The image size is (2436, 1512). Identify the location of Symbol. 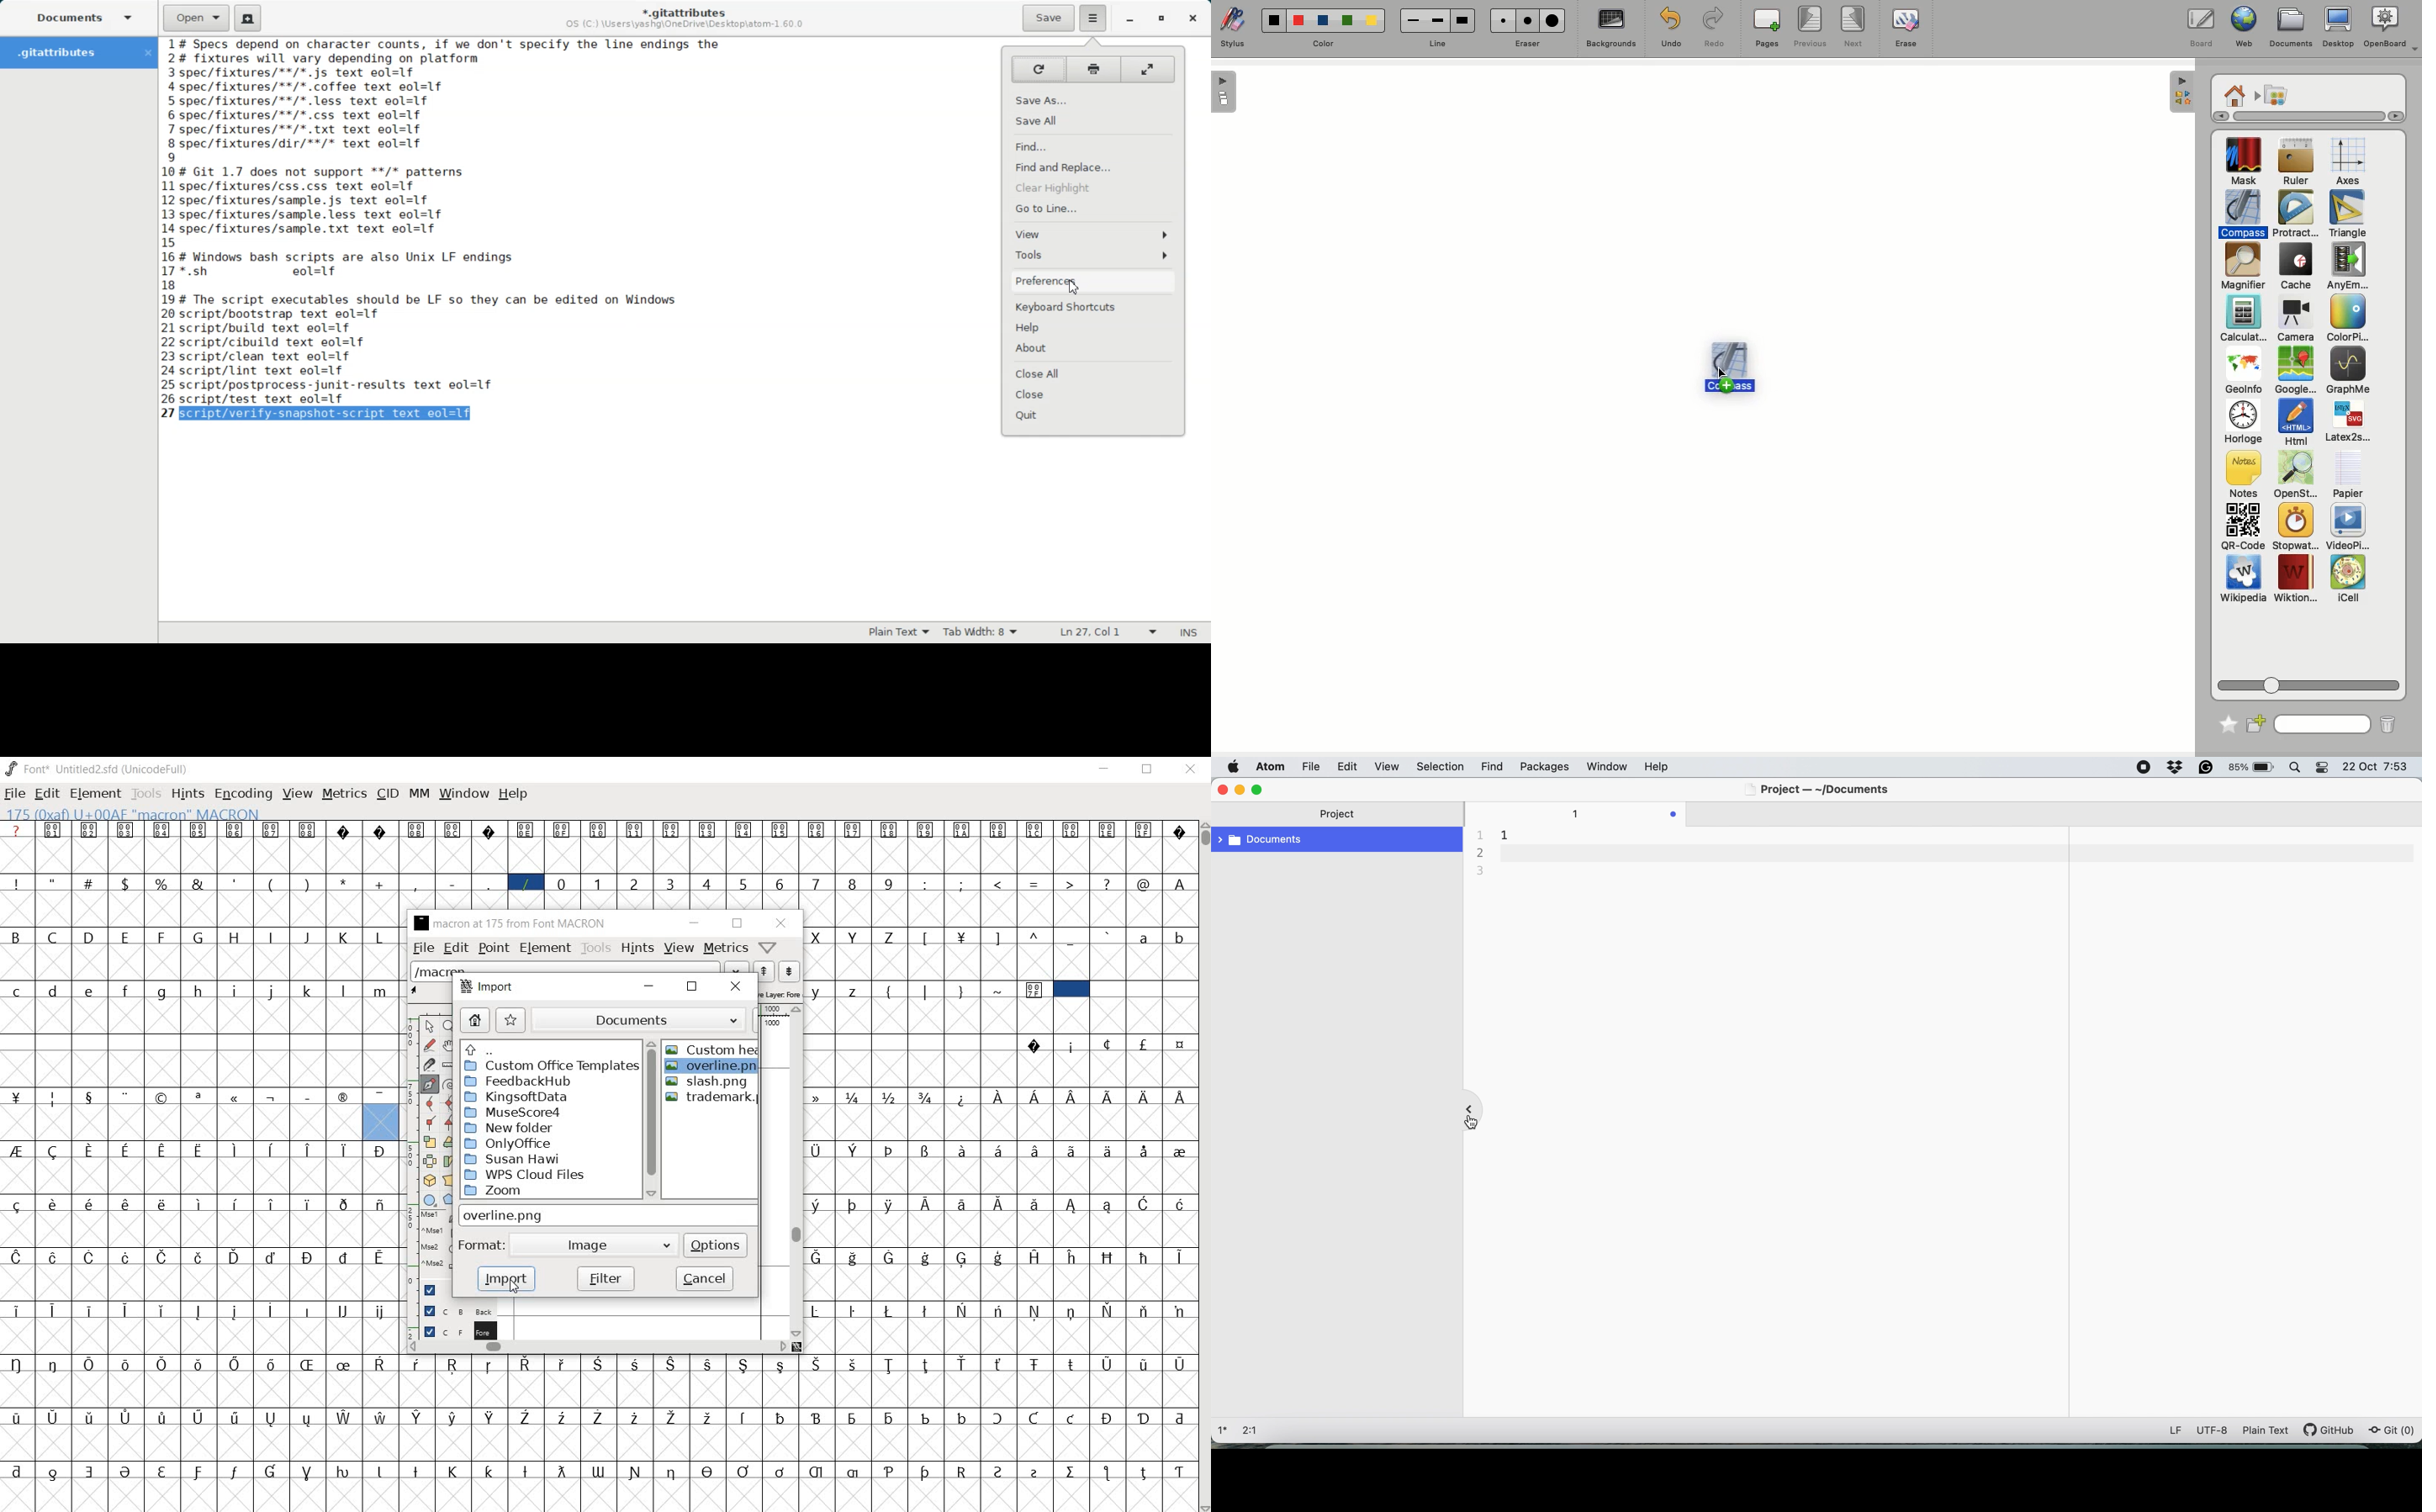
(237, 1471).